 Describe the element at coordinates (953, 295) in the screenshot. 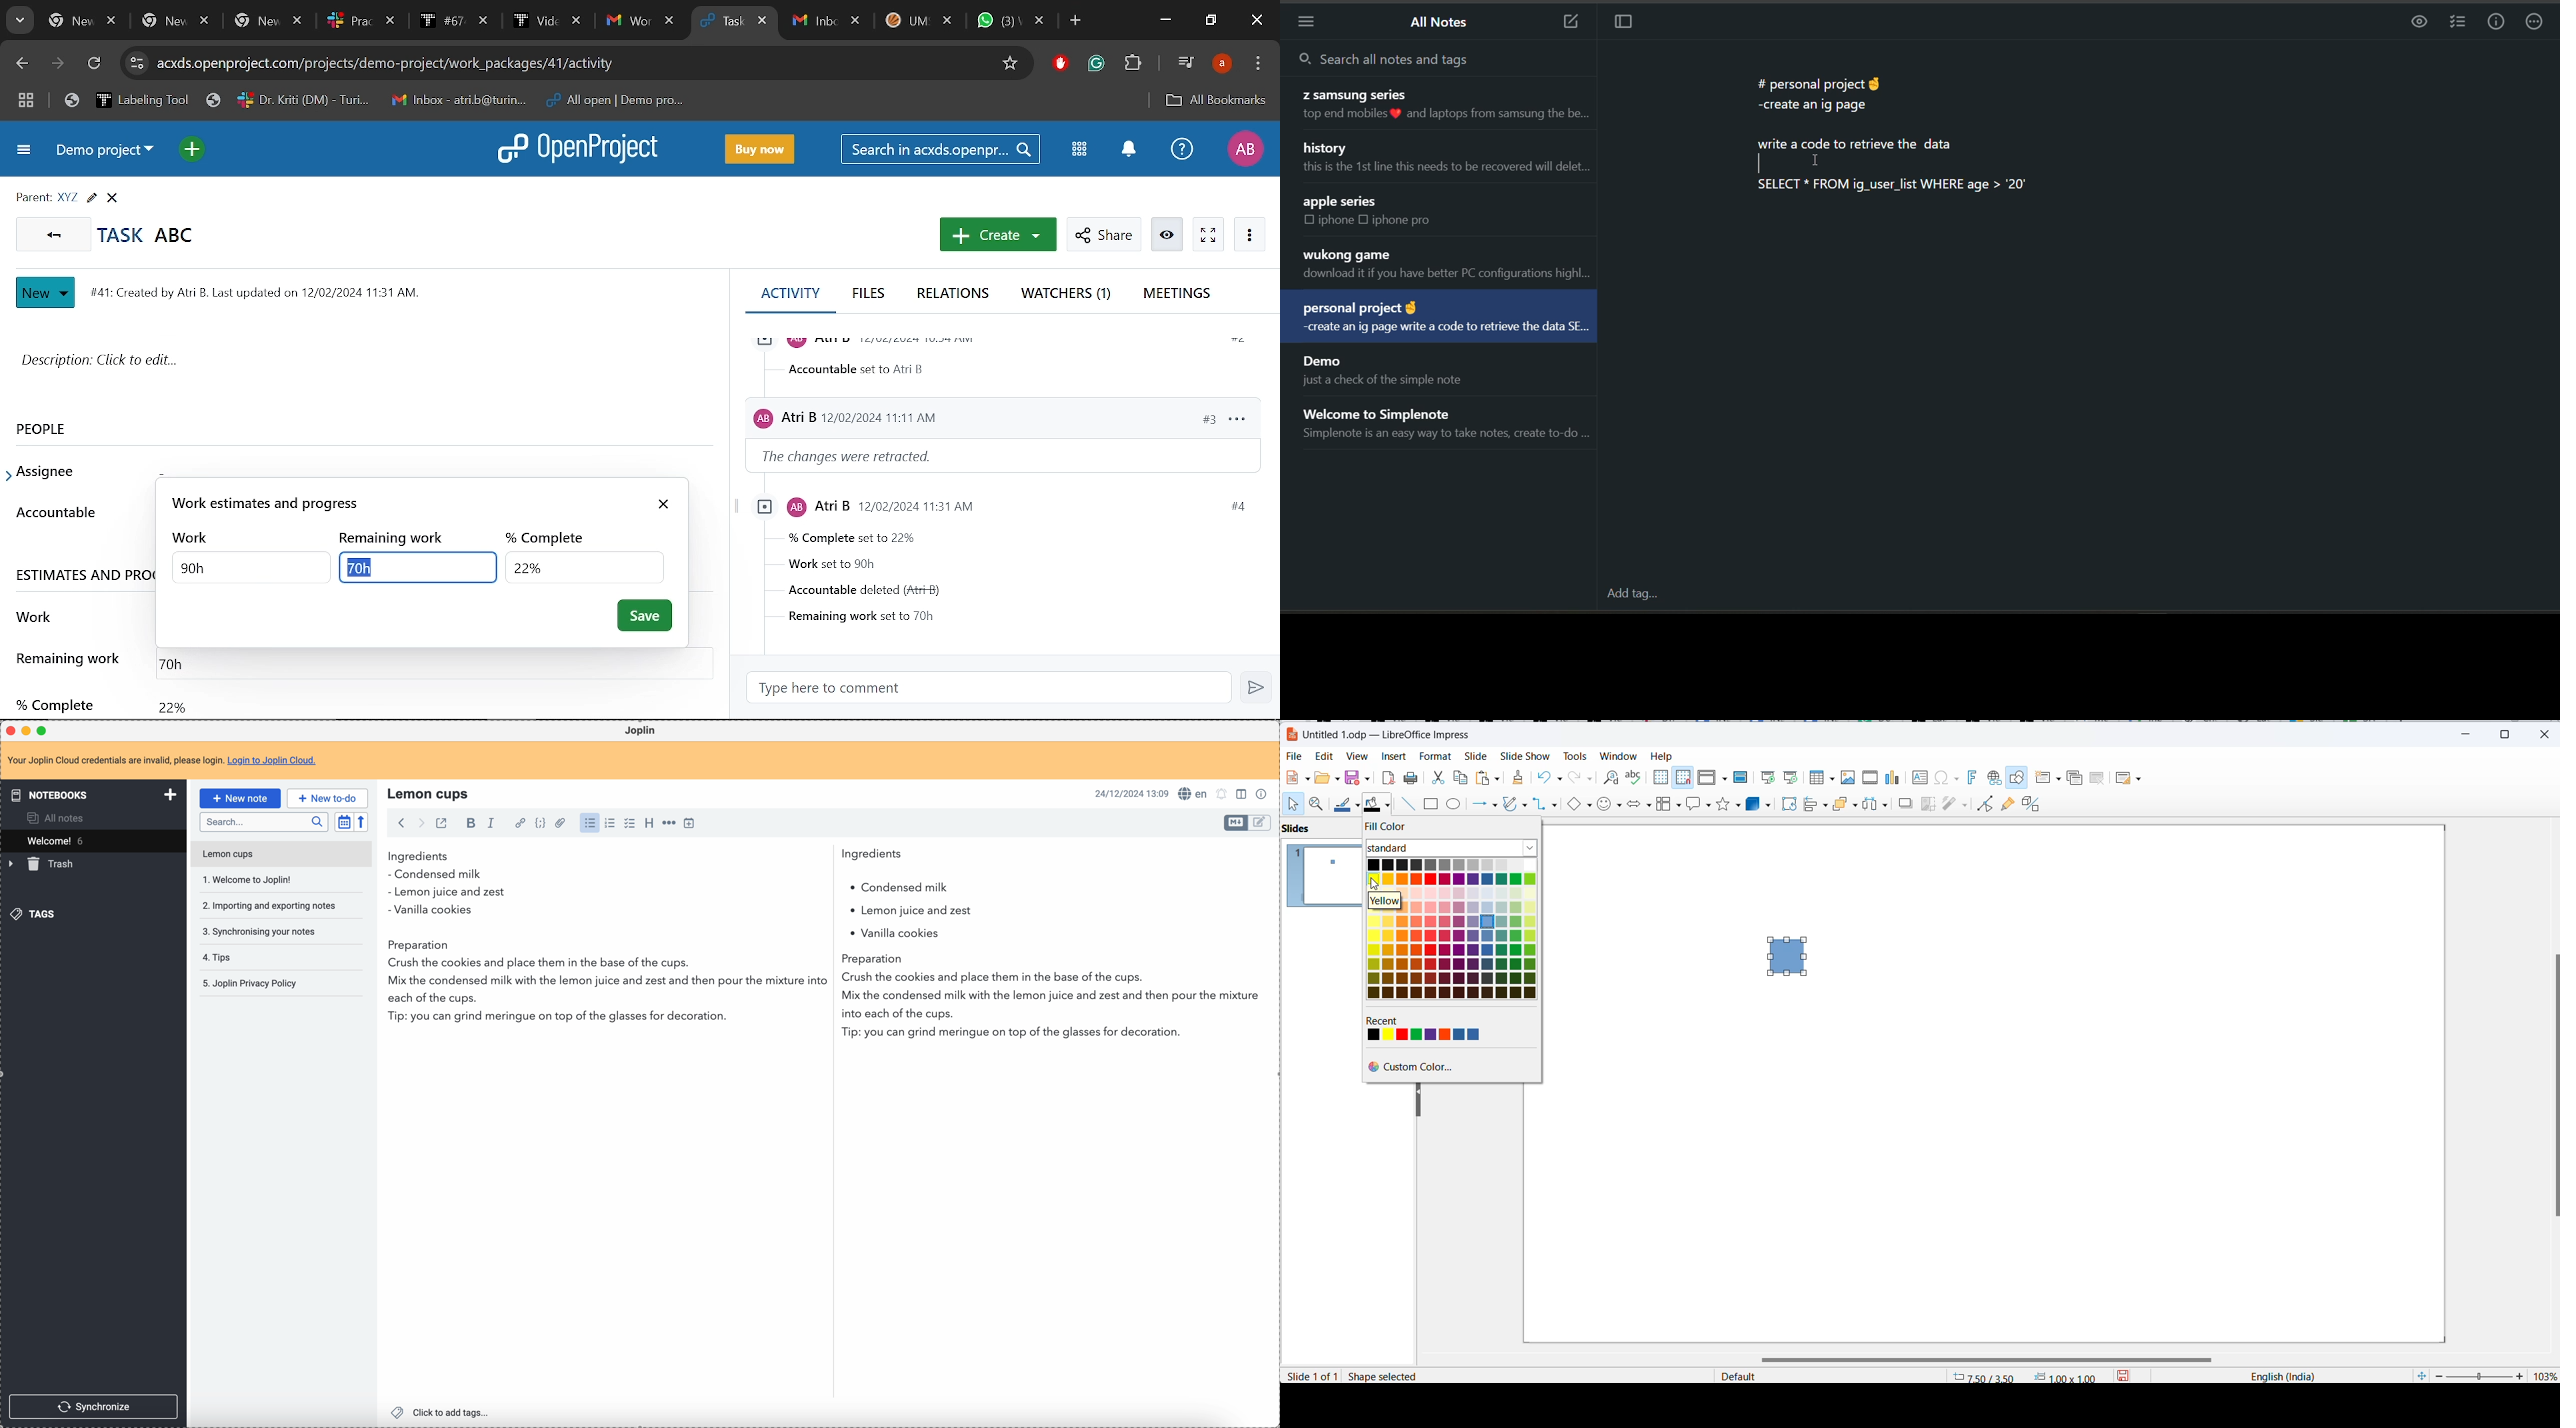

I see `Relations` at that location.